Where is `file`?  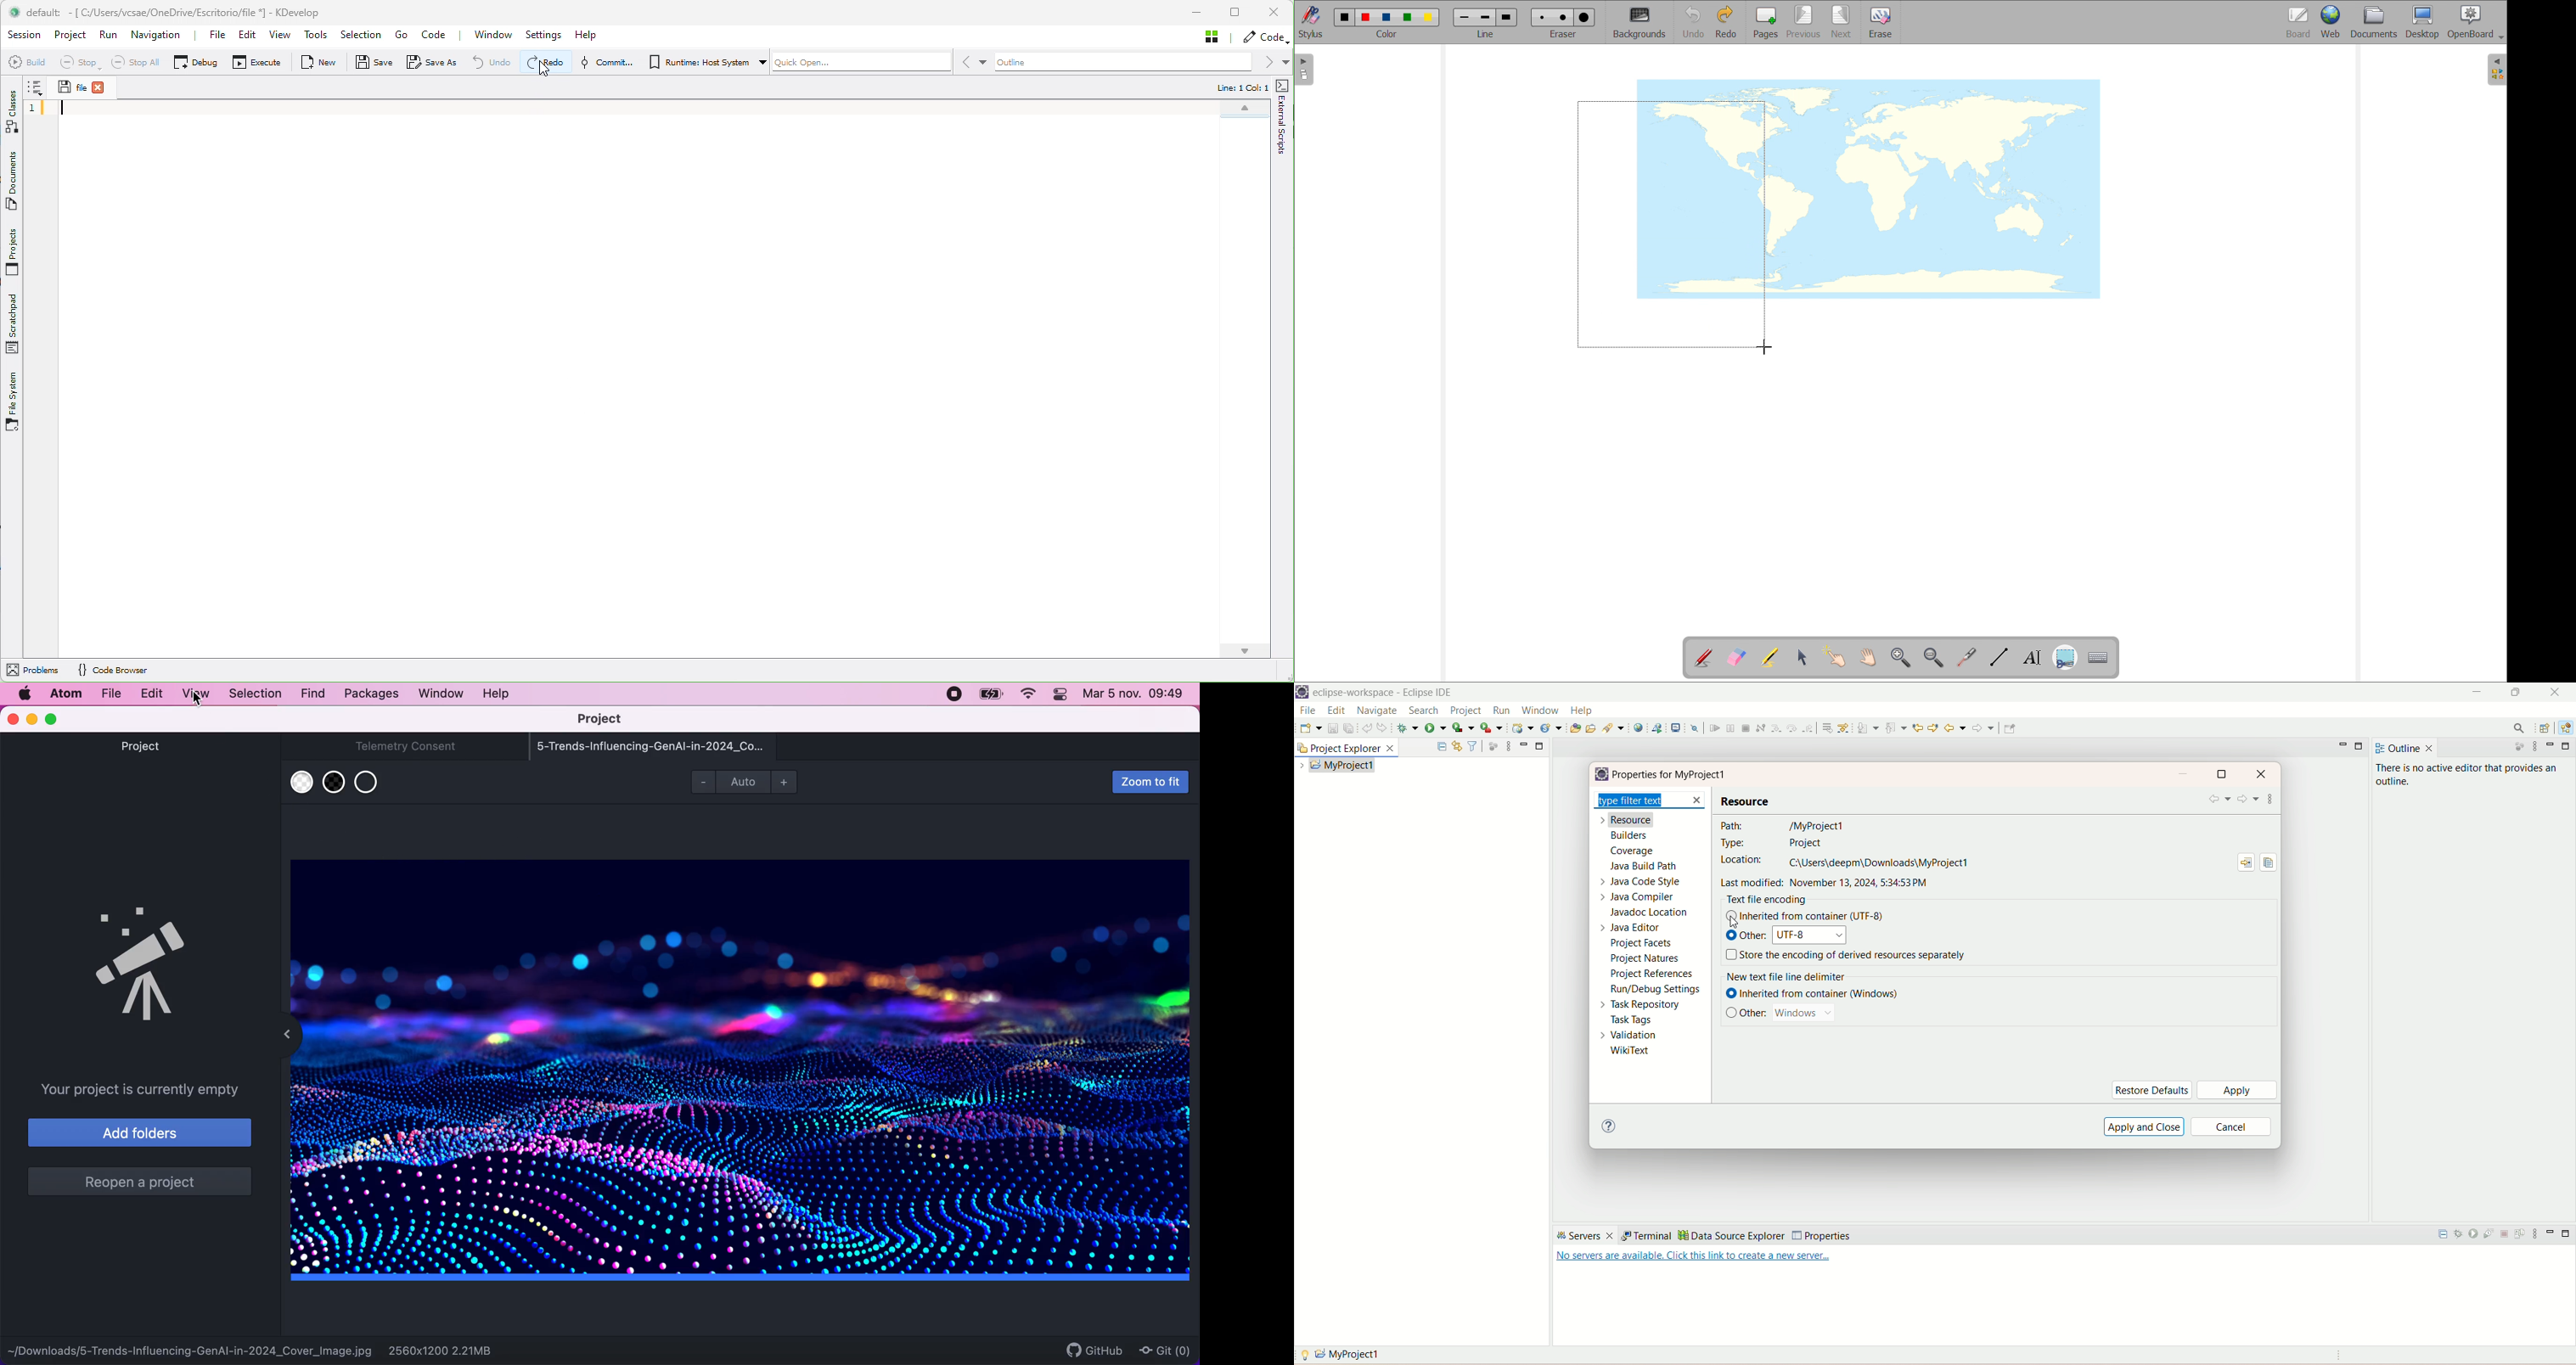
file is located at coordinates (110, 694).